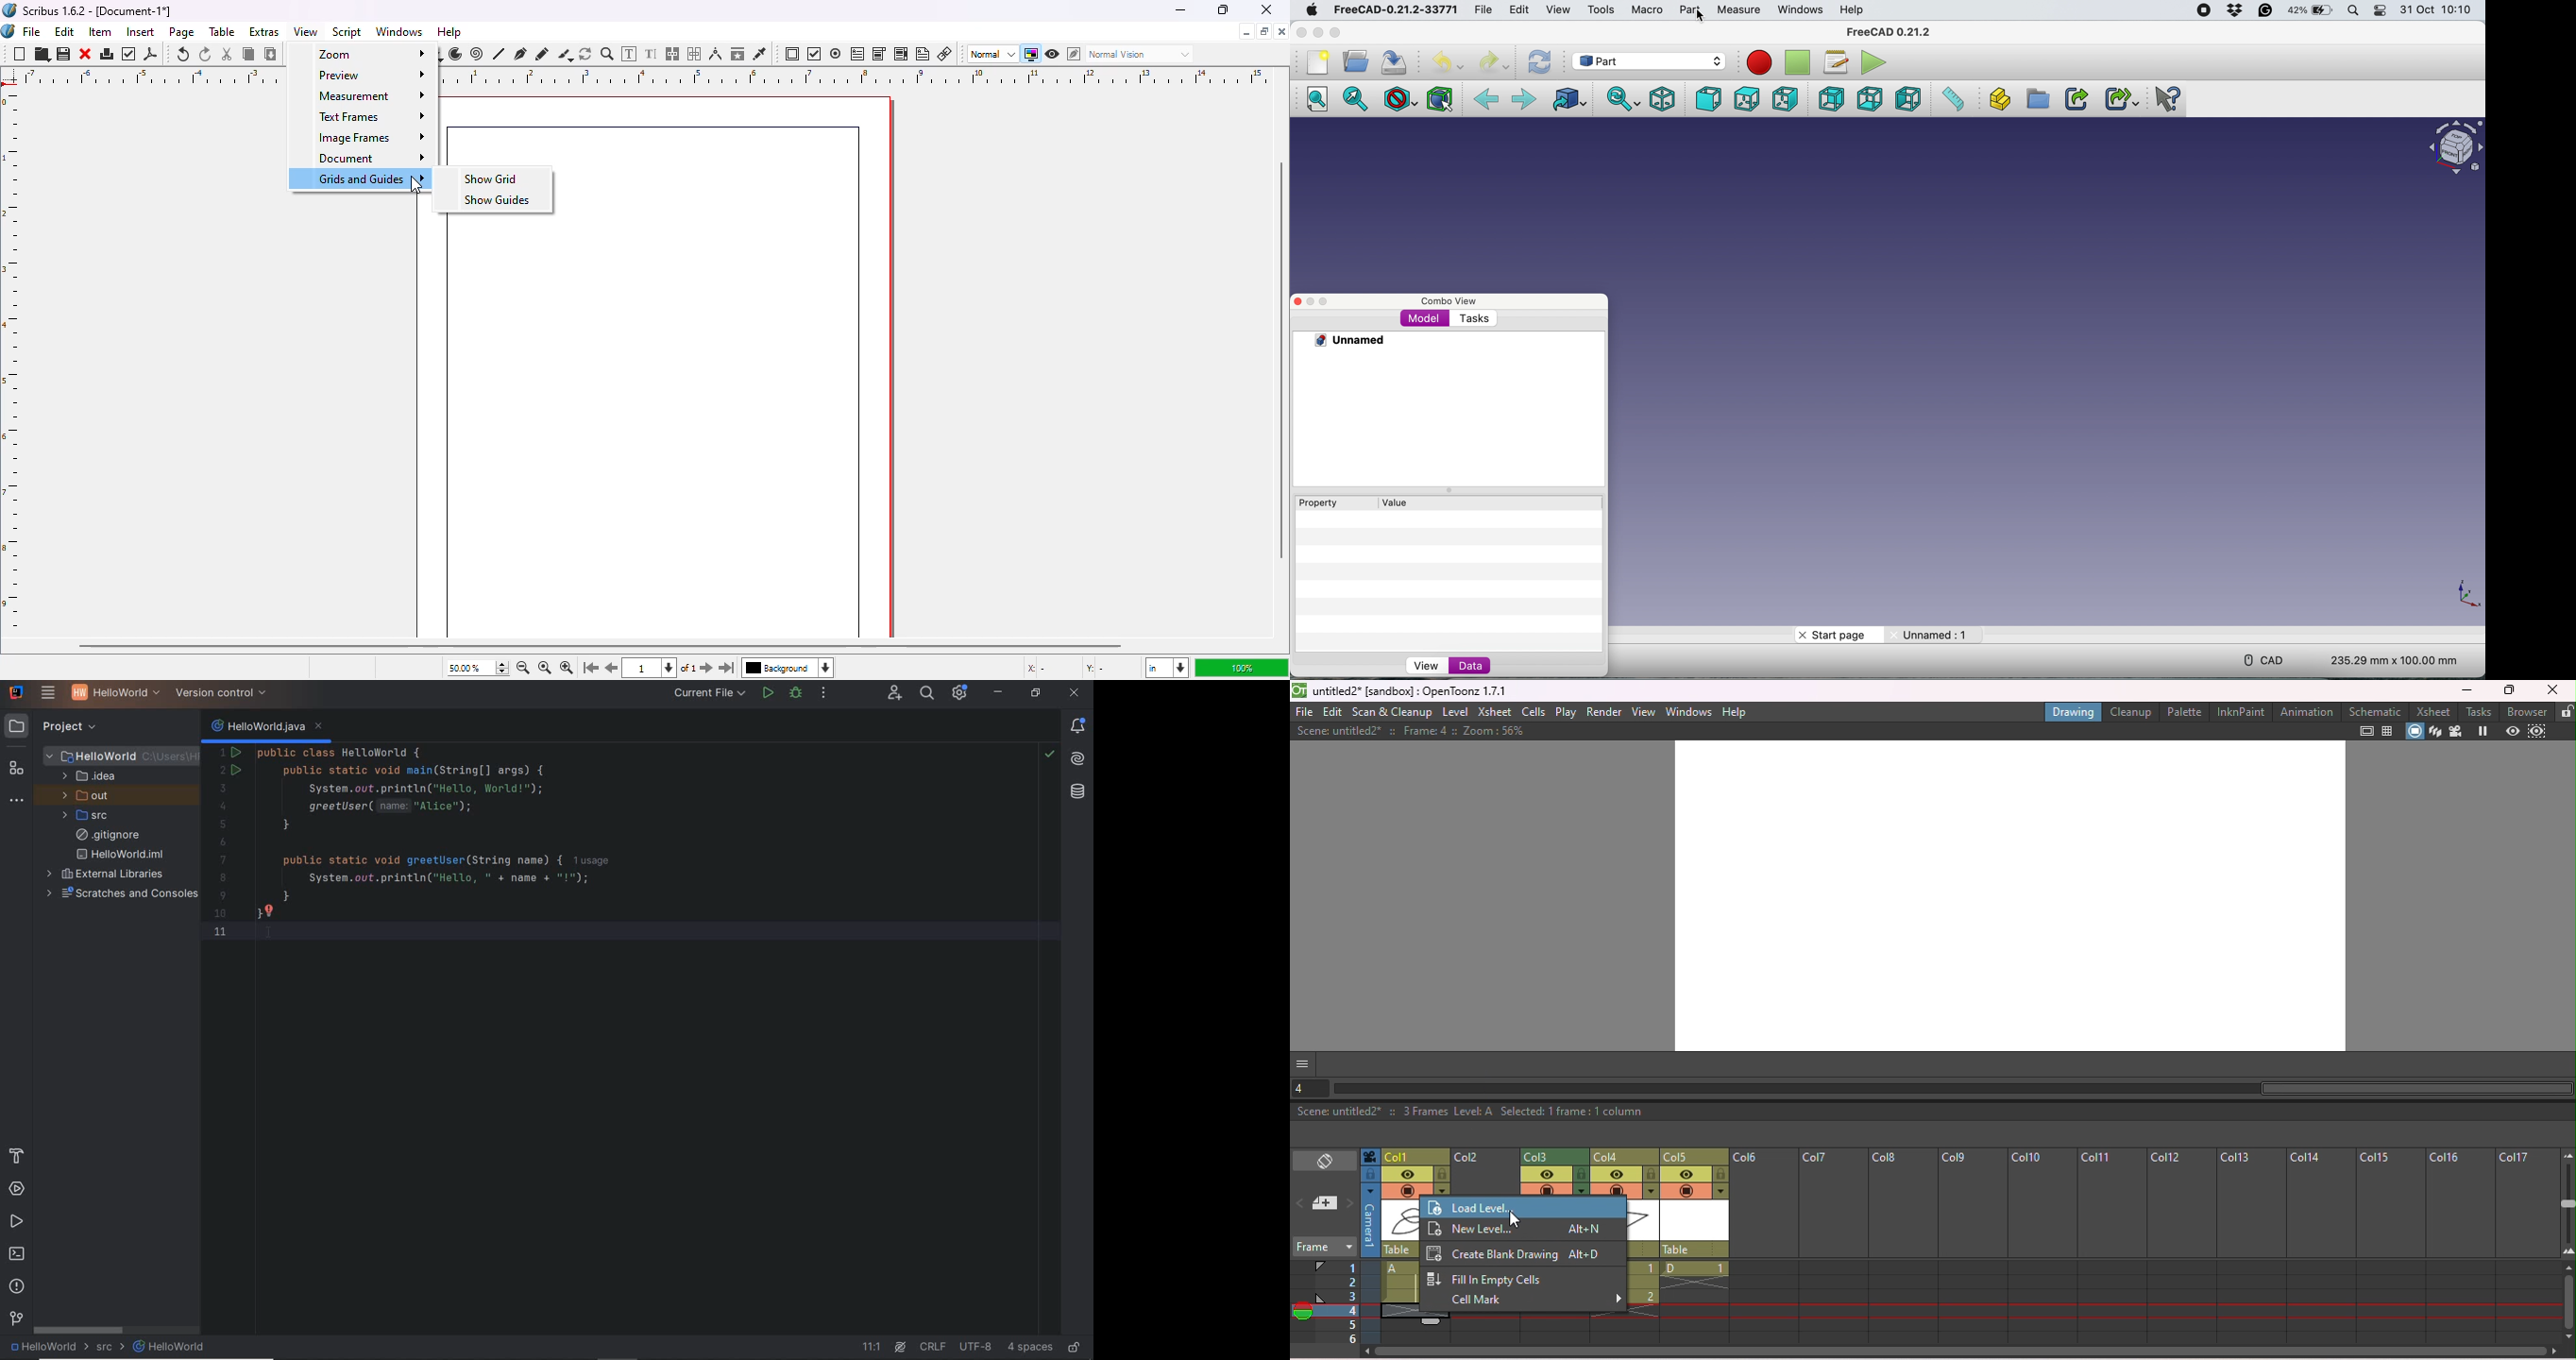 The height and width of the screenshot is (1372, 2576). What do you see at coordinates (2387, 1246) in the screenshot?
I see `Column 15` at bounding box center [2387, 1246].